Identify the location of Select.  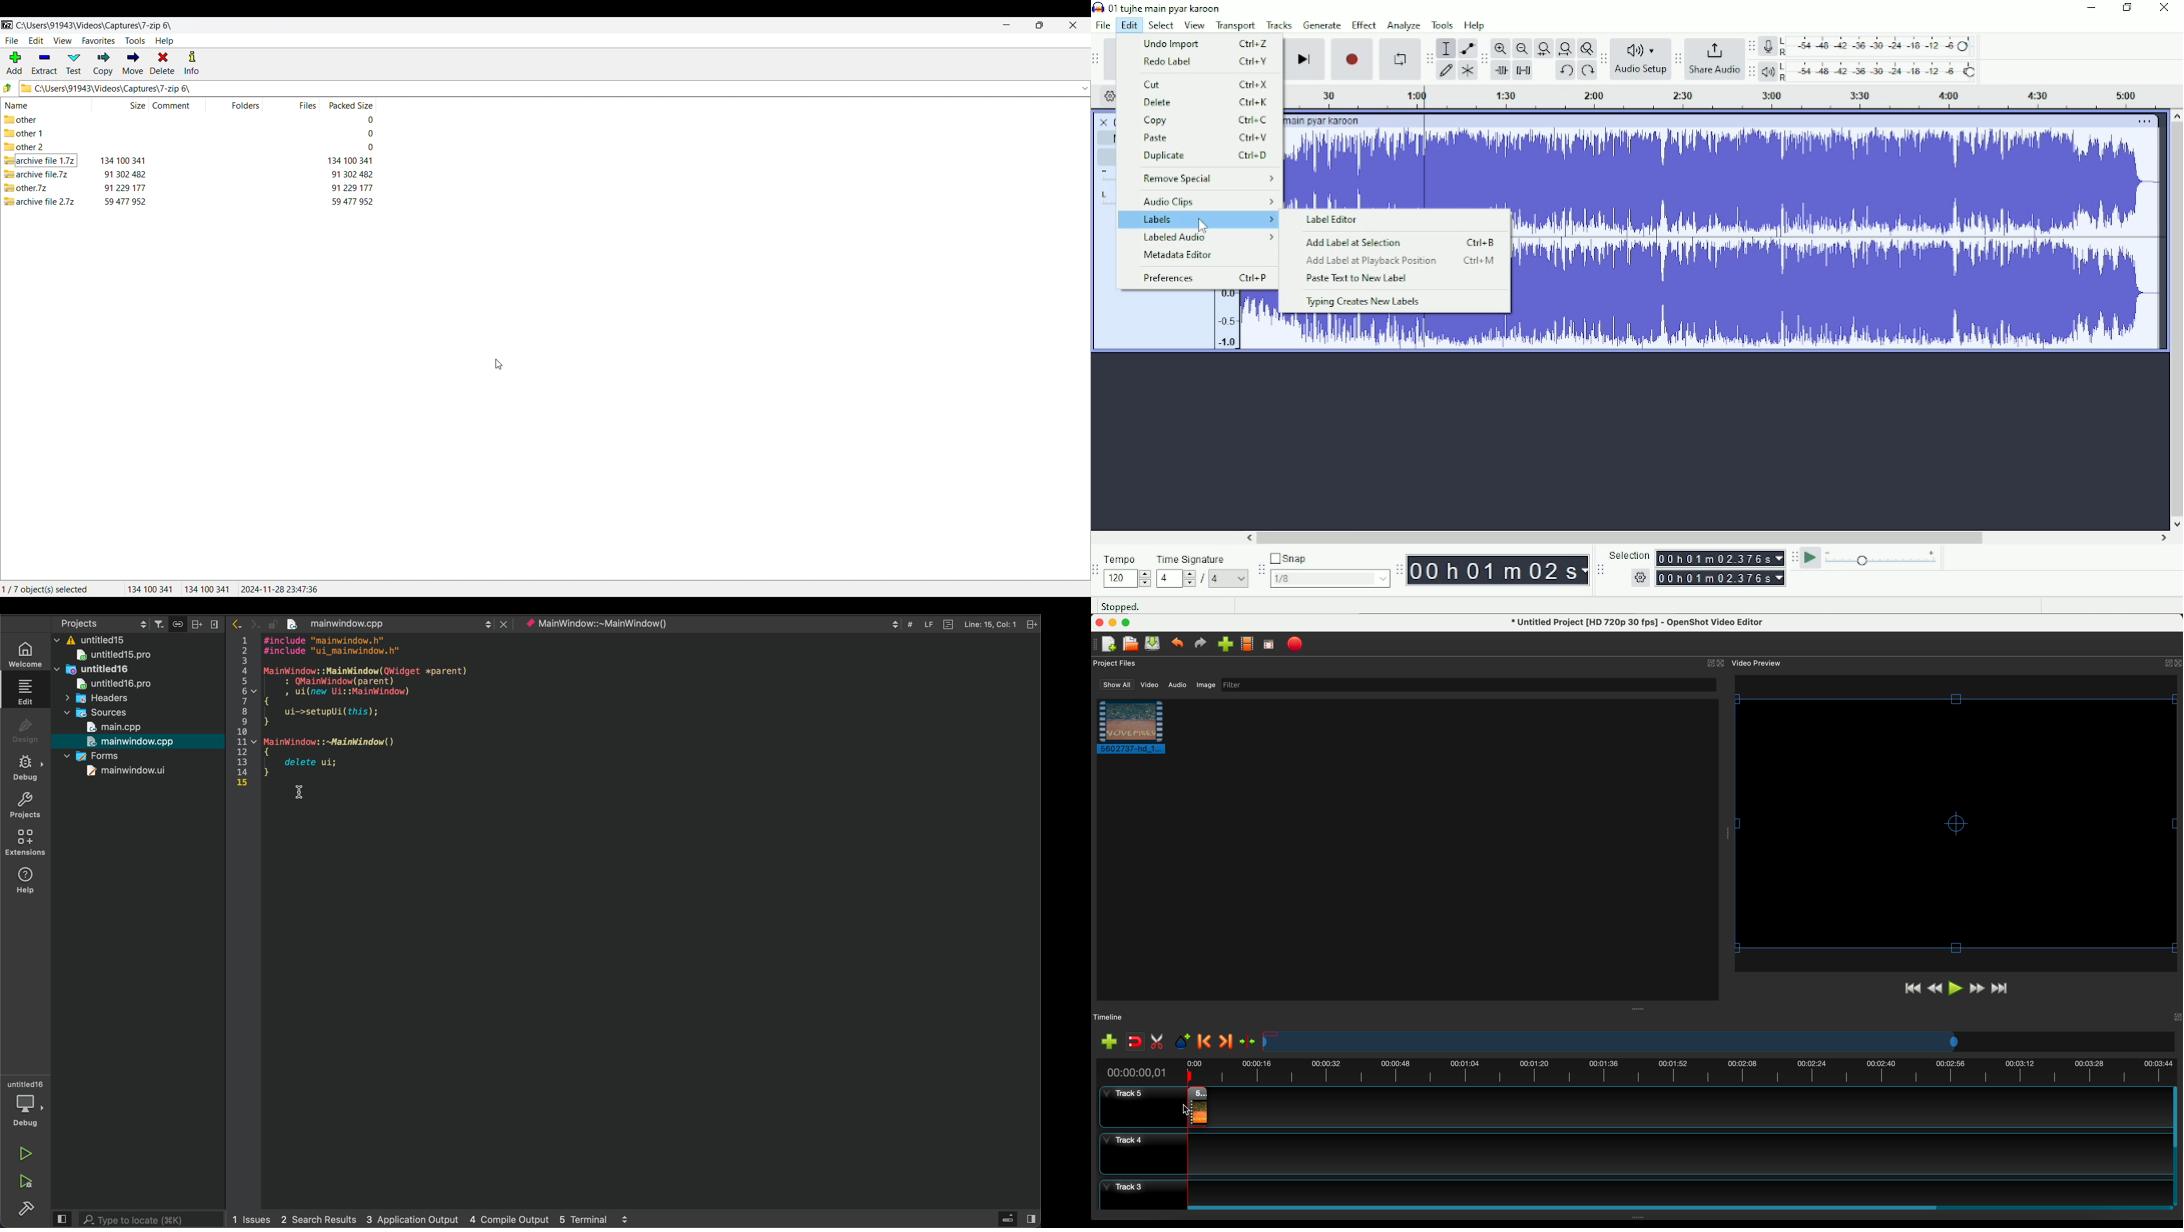
(1162, 25).